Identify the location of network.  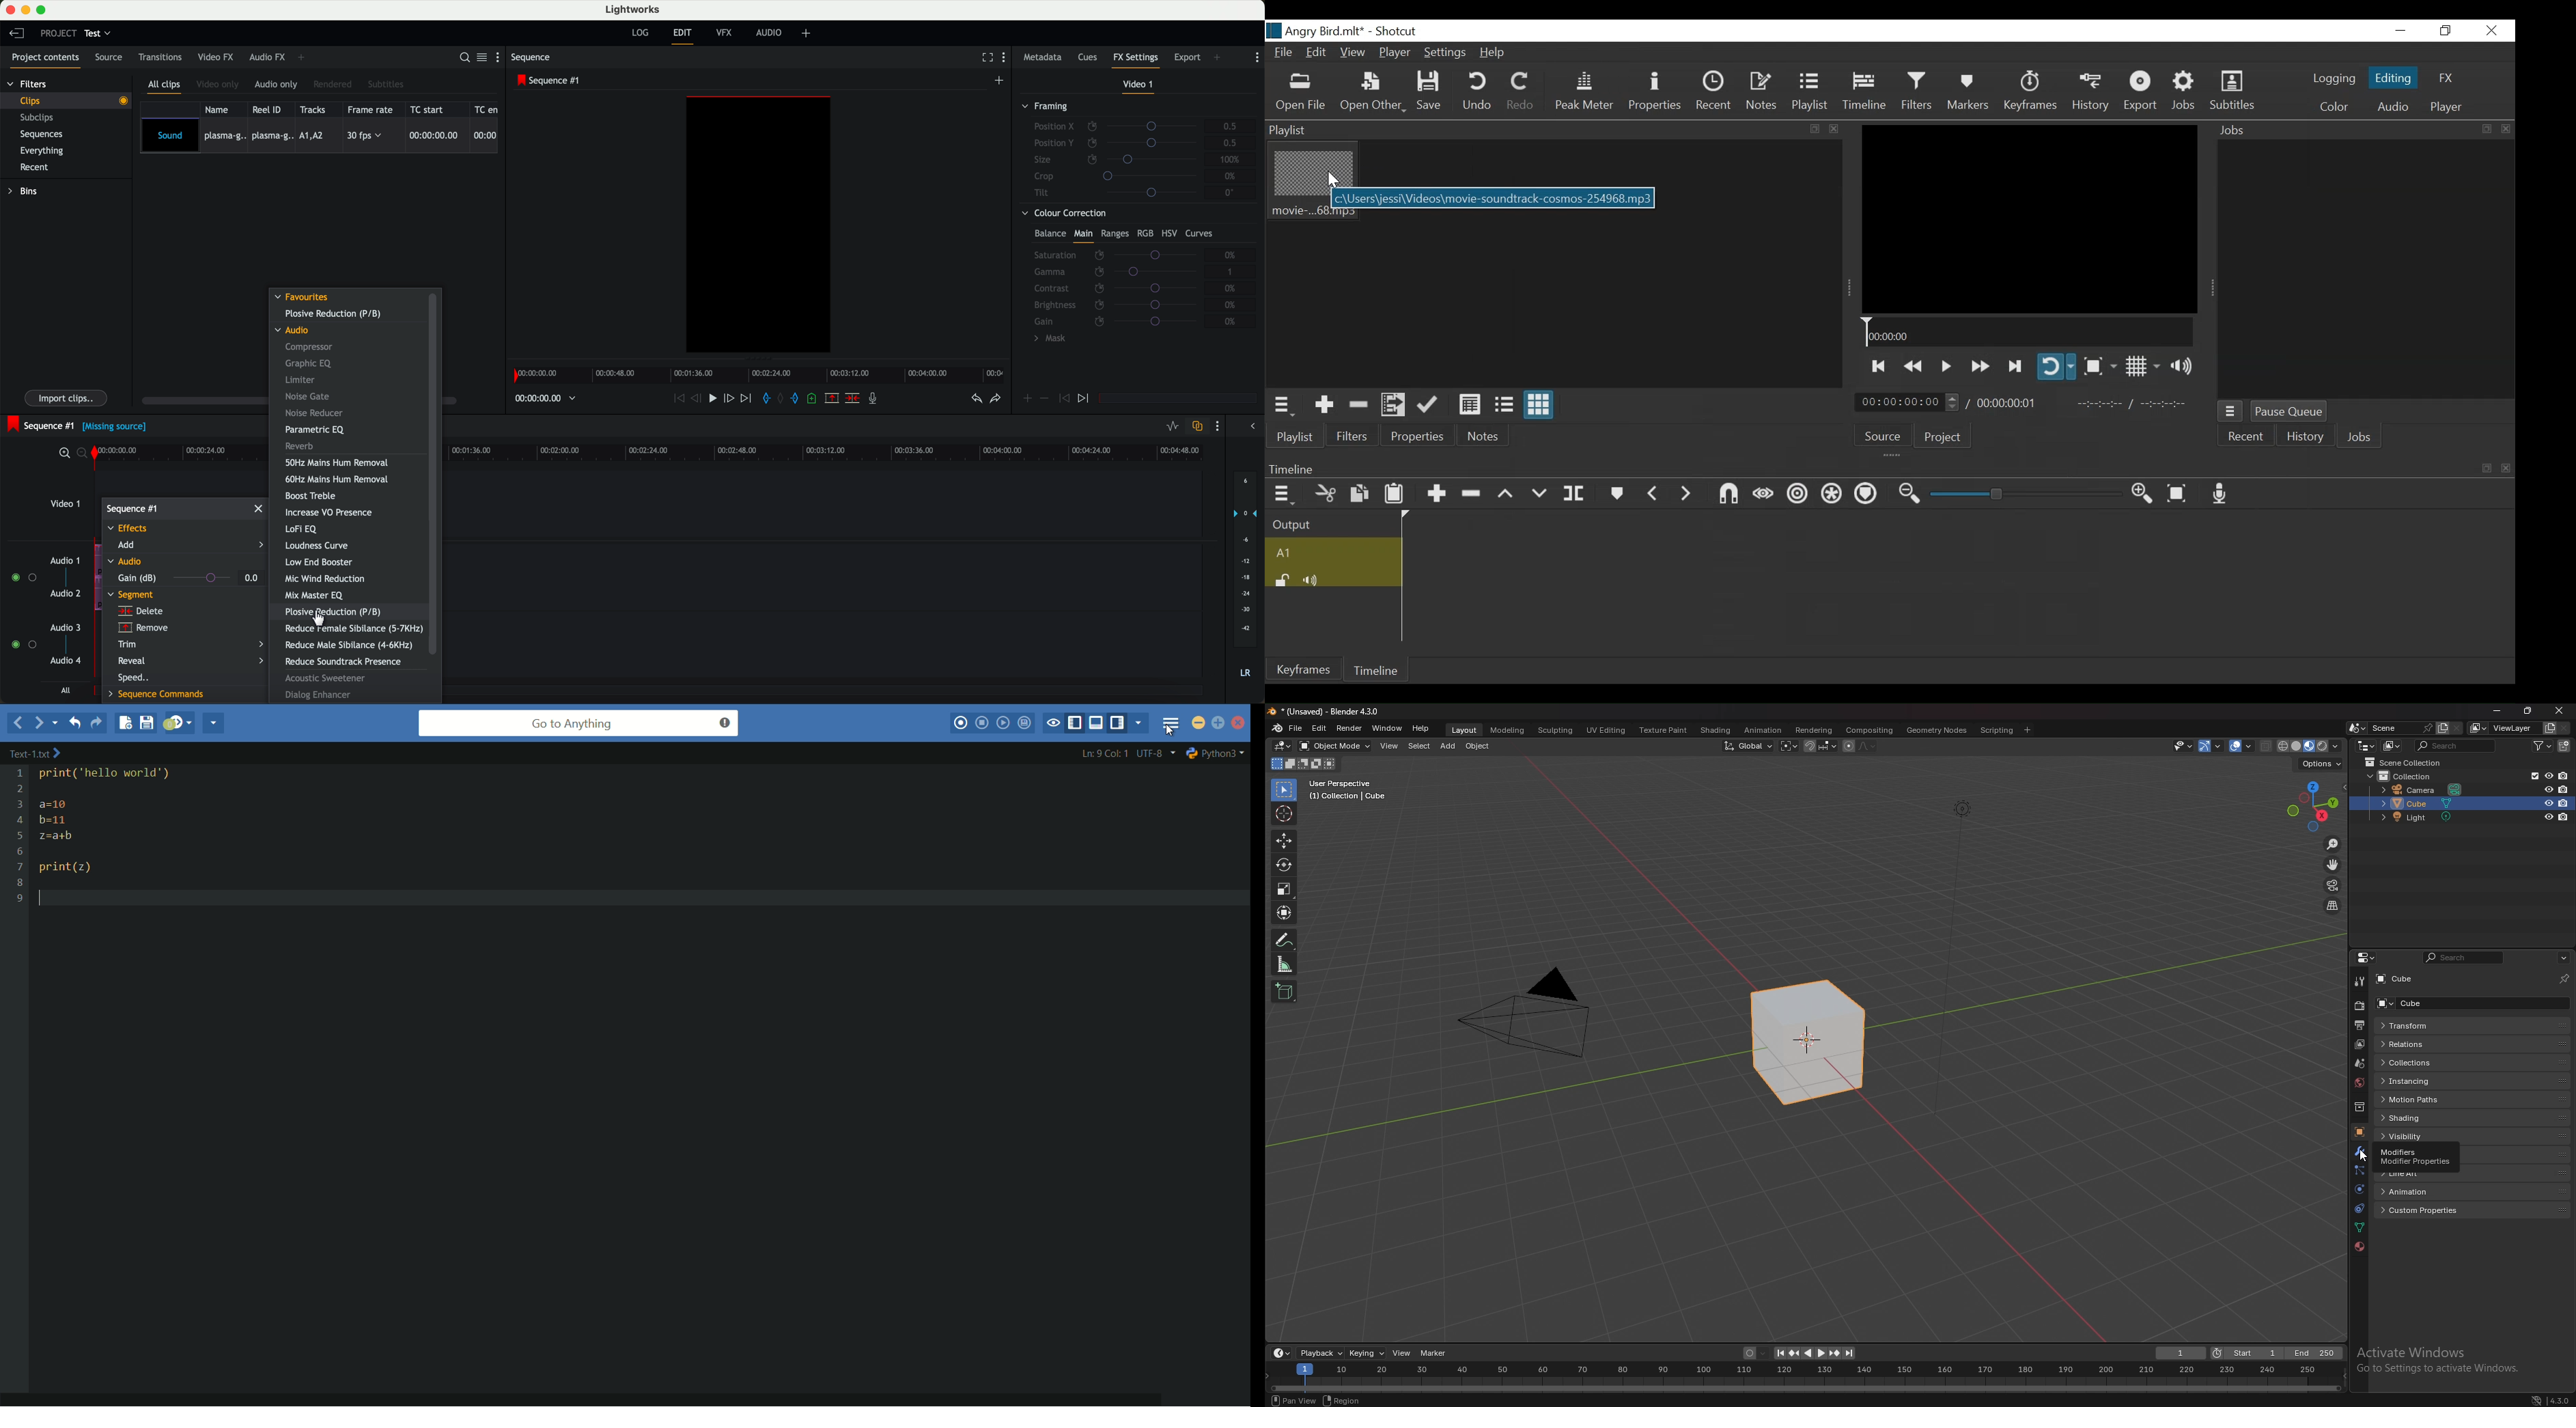
(2535, 1399).